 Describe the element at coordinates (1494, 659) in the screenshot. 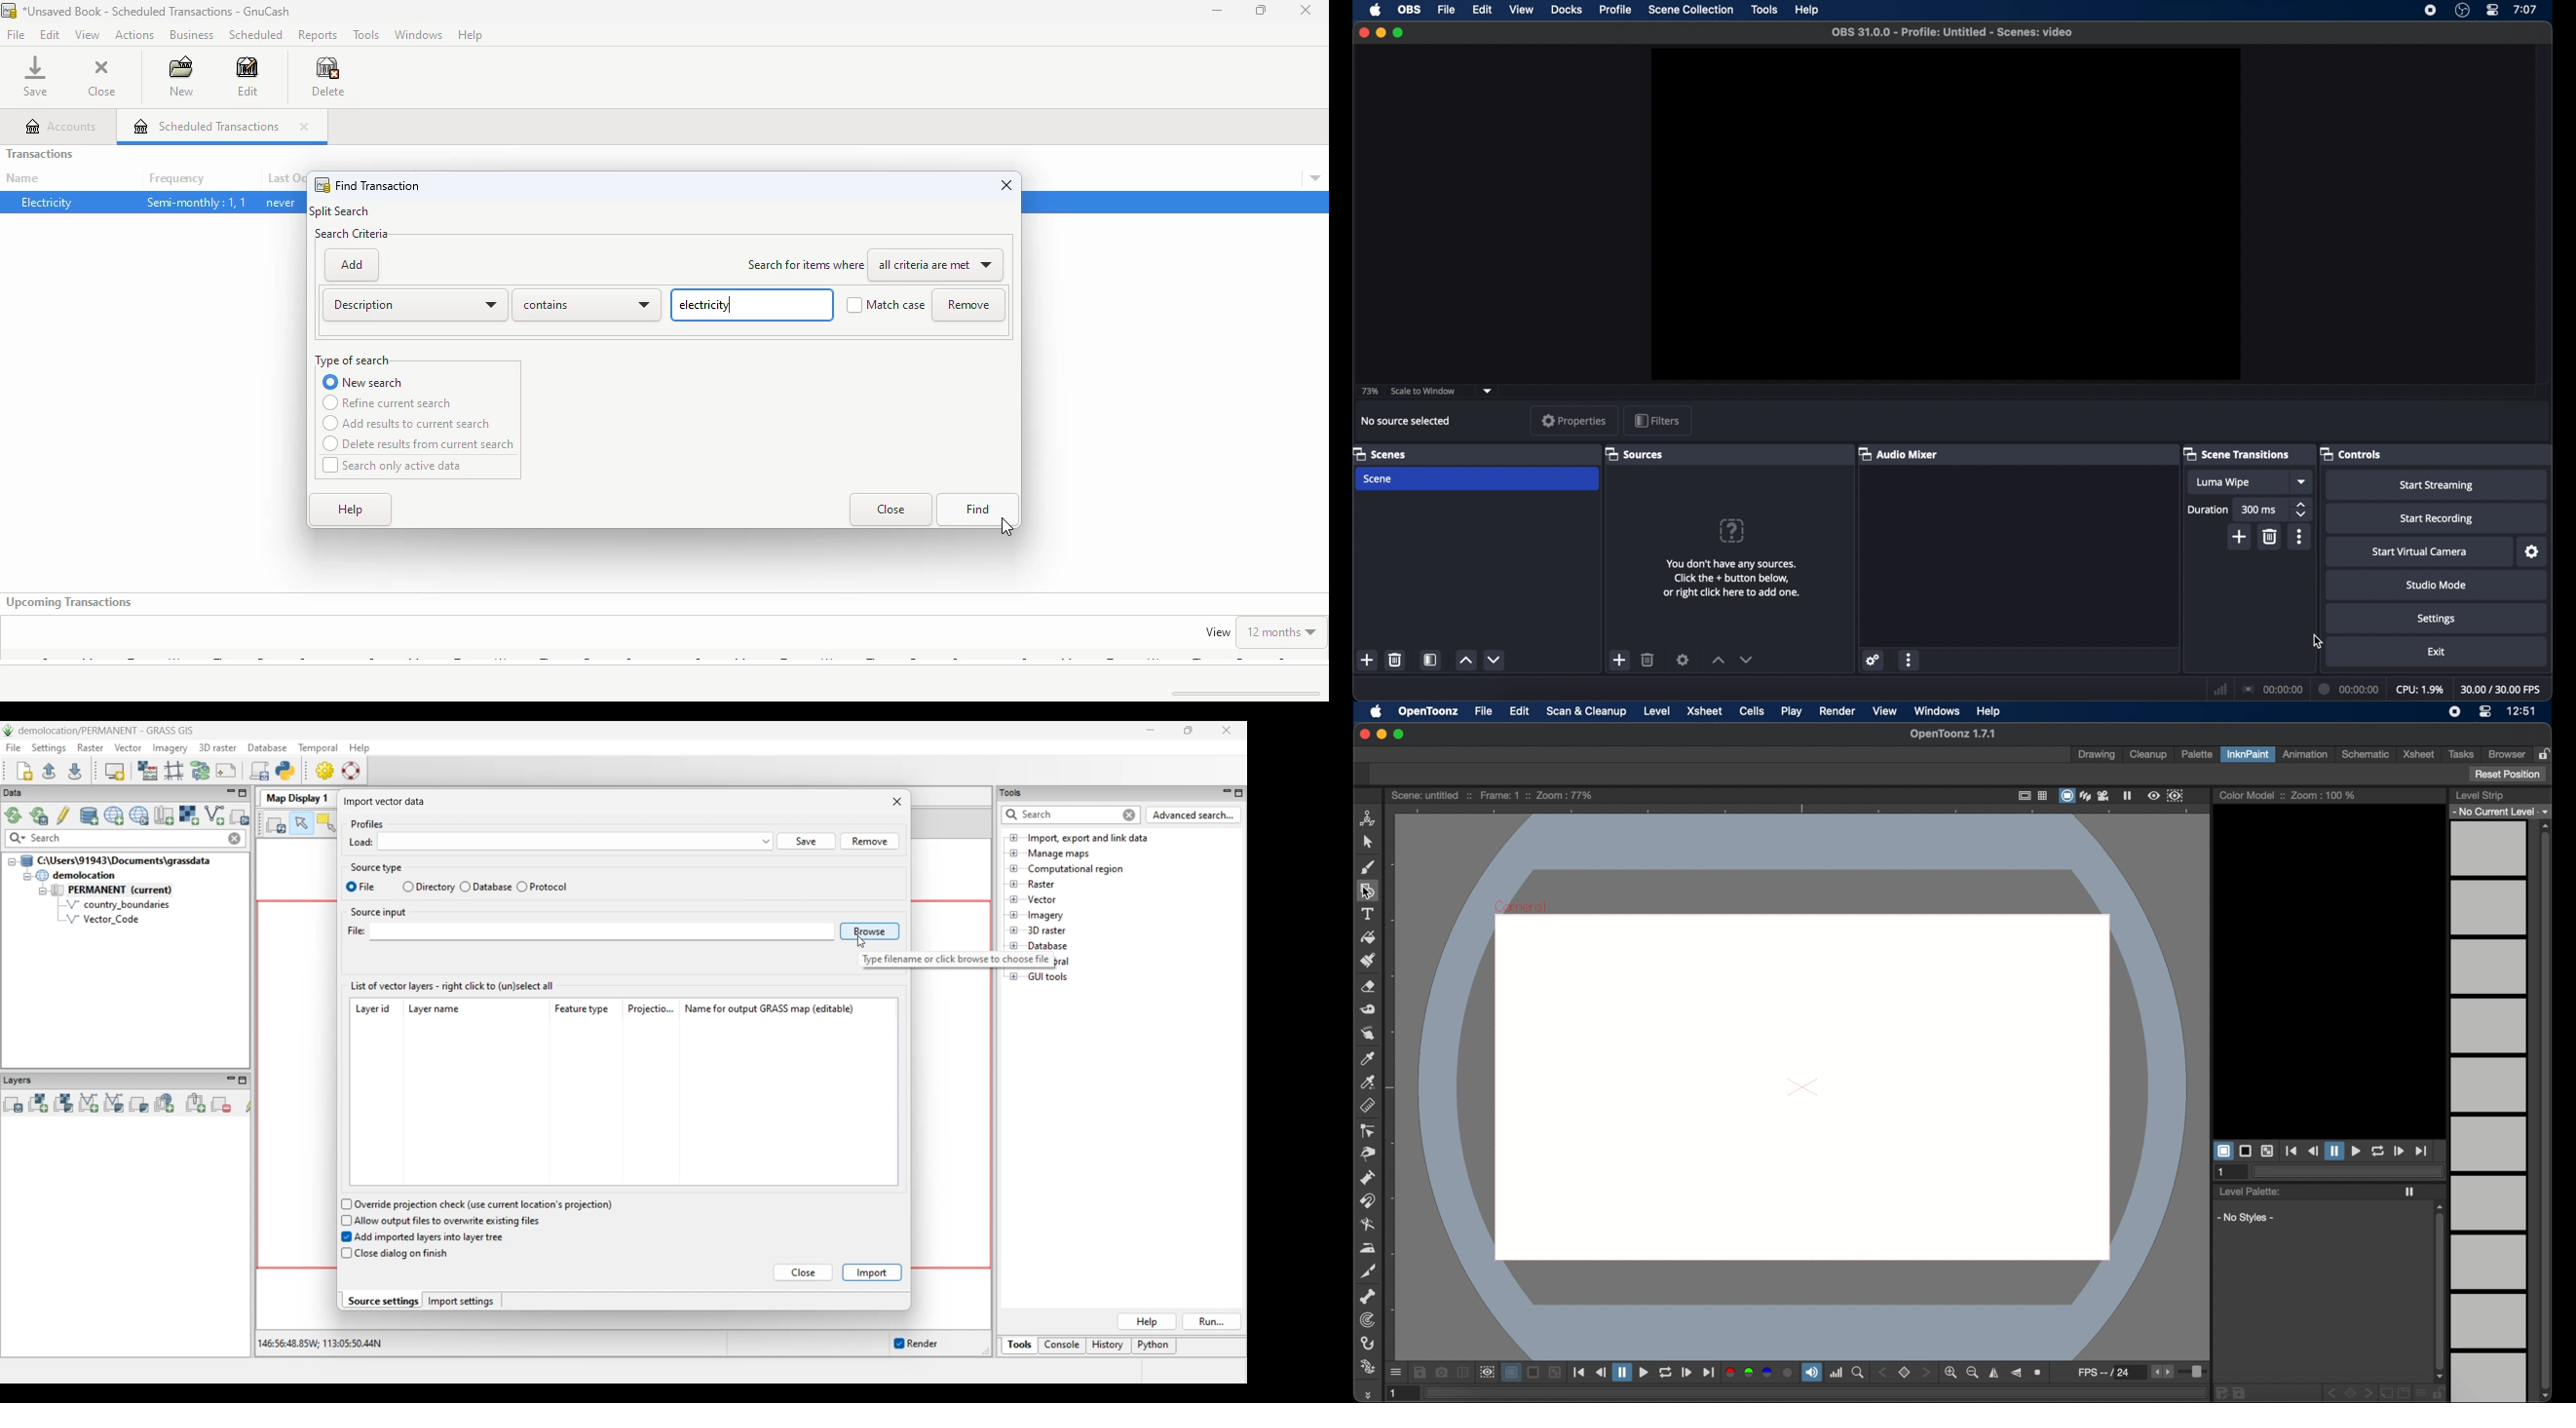

I see `decrement` at that location.